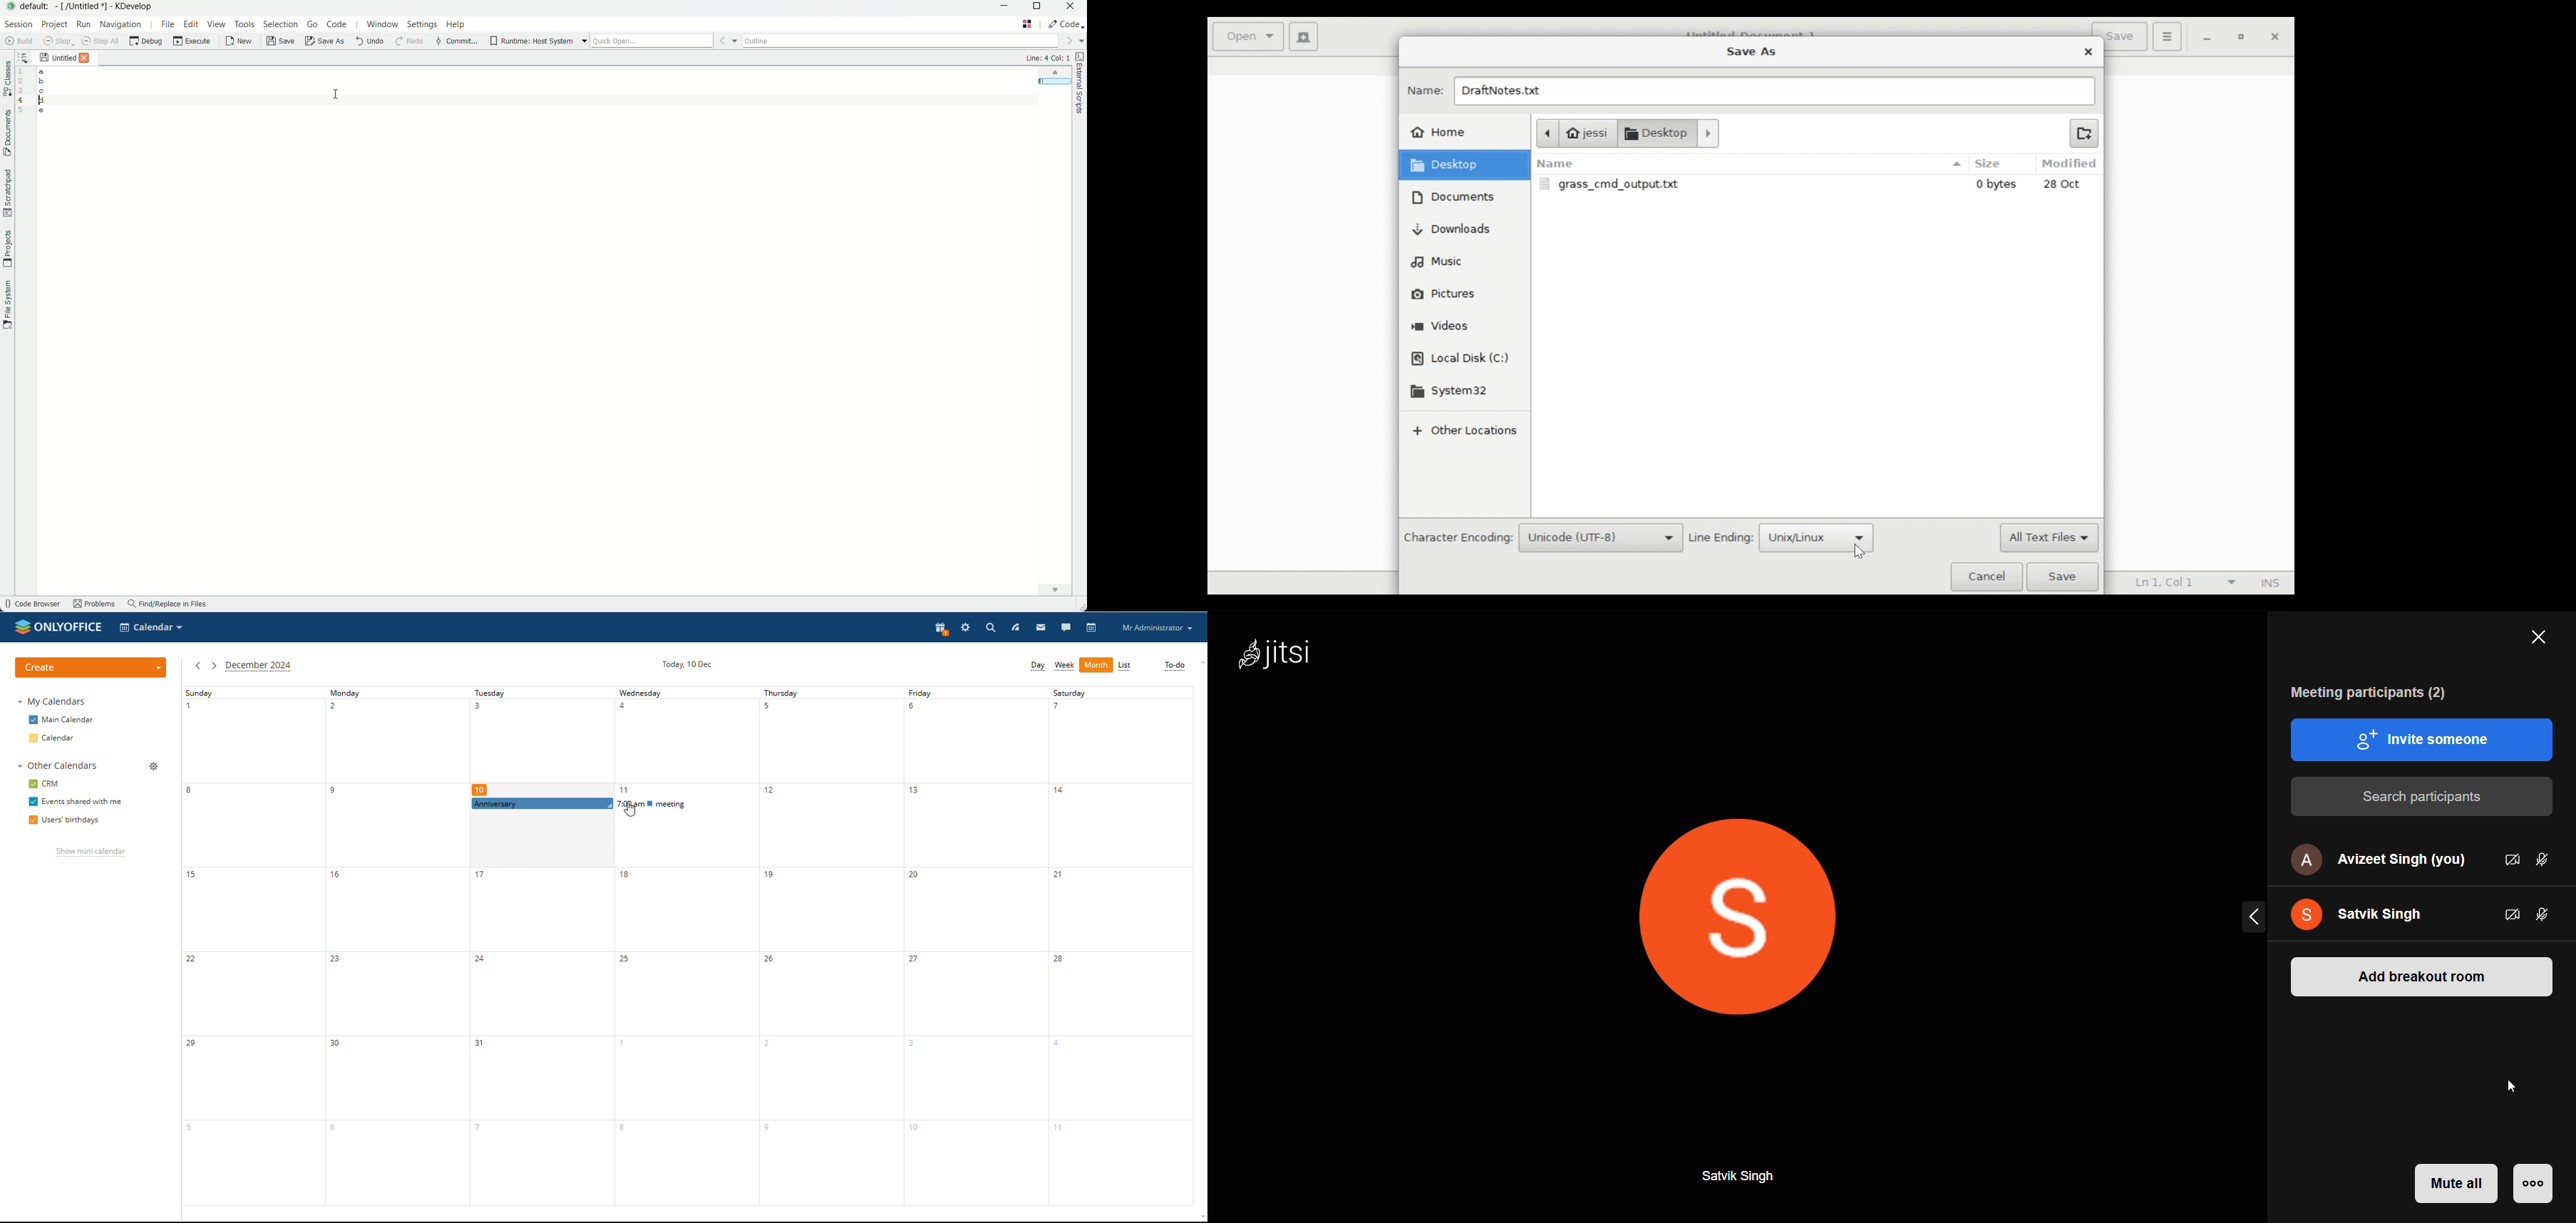 The image size is (2576, 1232). I want to click on Application menu, so click(2167, 36).